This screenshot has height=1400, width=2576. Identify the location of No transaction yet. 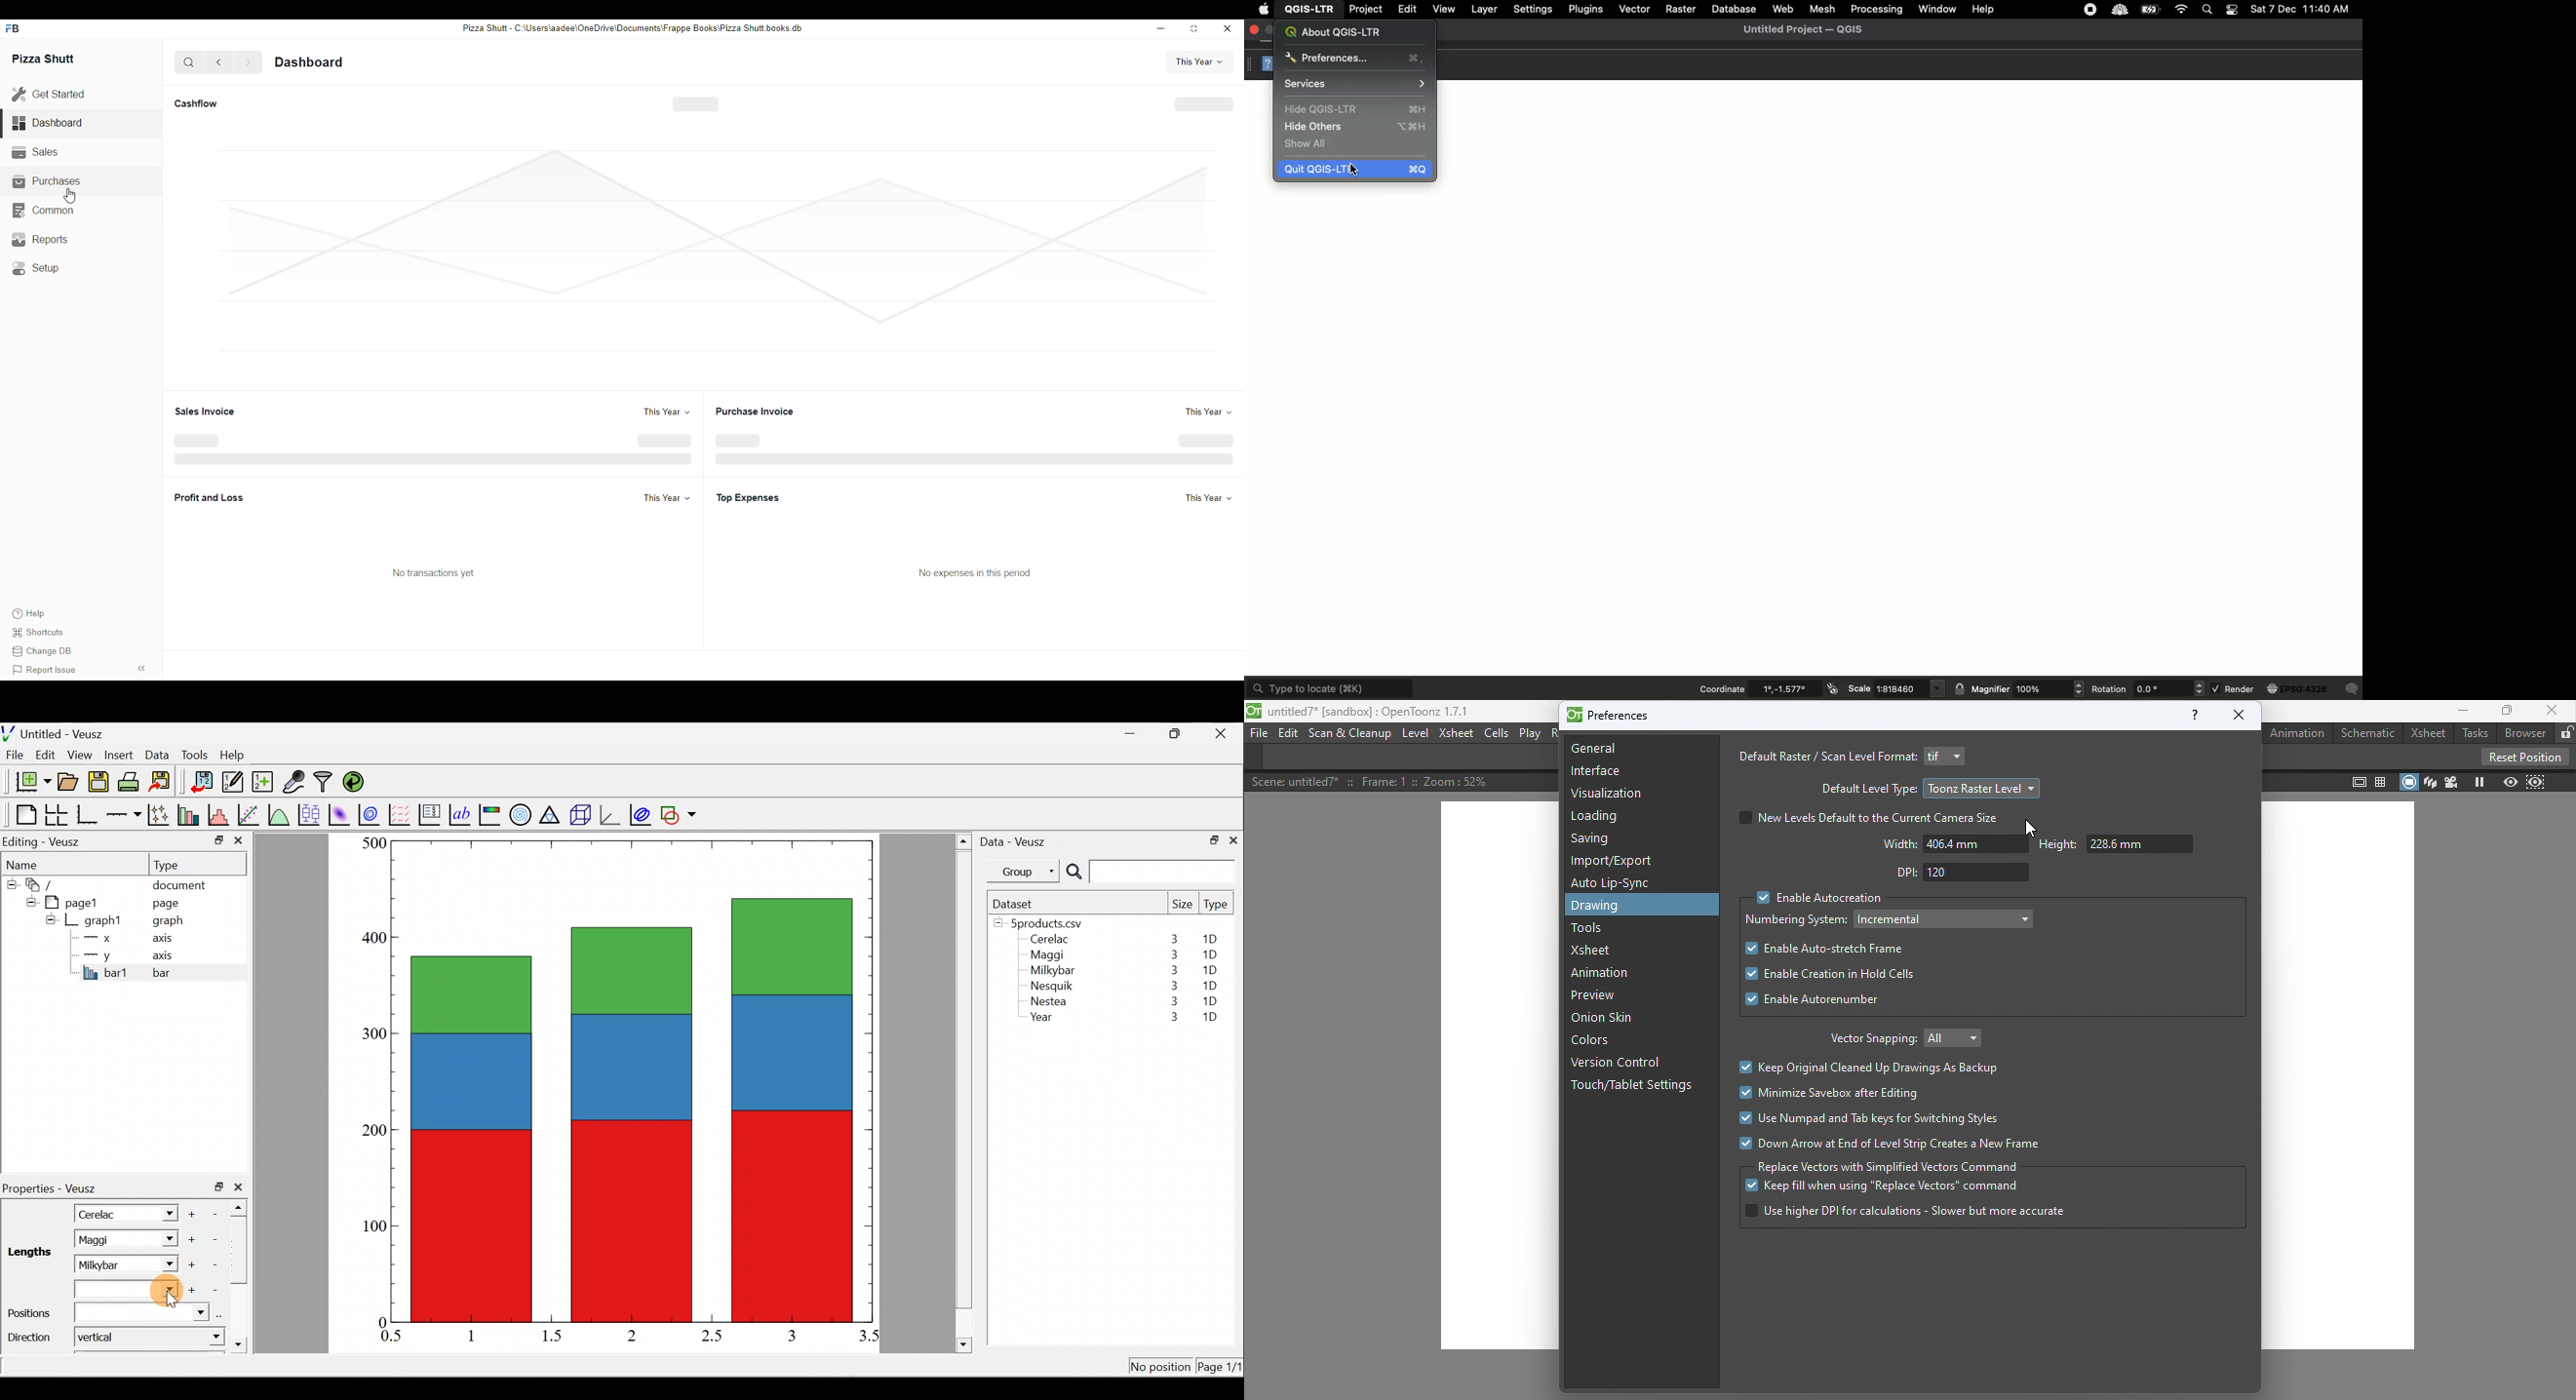
(435, 573).